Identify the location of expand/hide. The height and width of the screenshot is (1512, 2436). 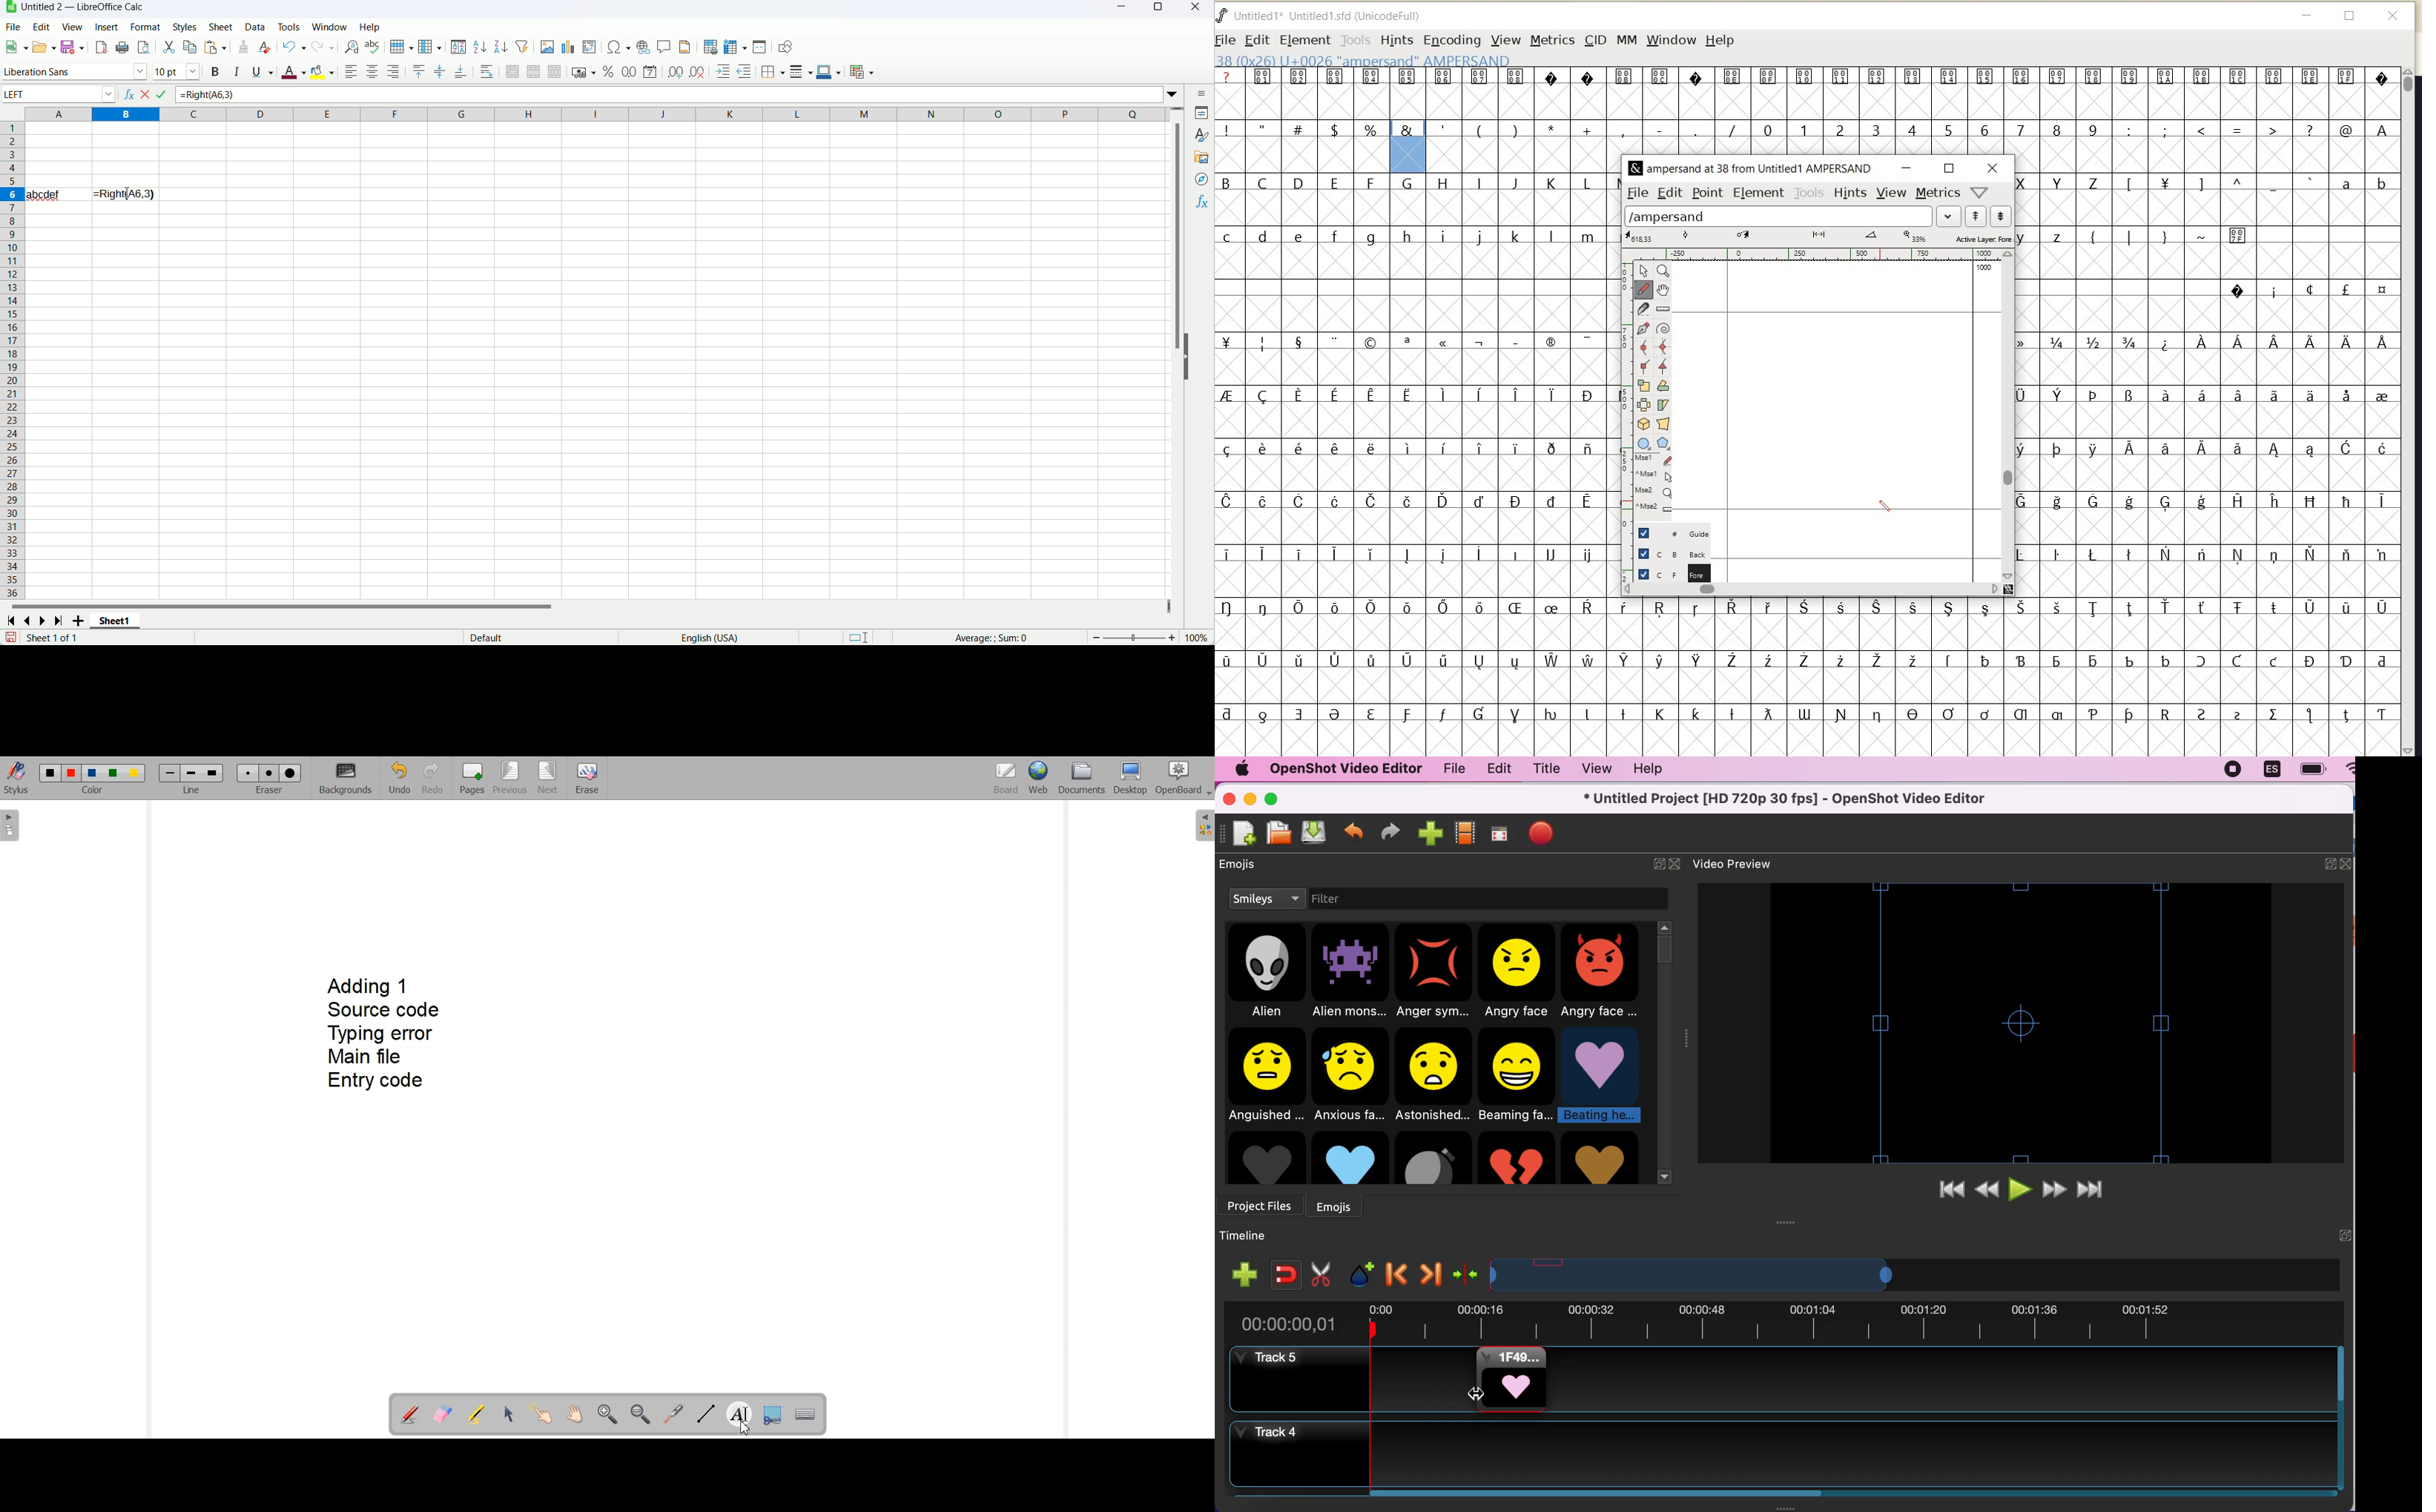
(2344, 1235).